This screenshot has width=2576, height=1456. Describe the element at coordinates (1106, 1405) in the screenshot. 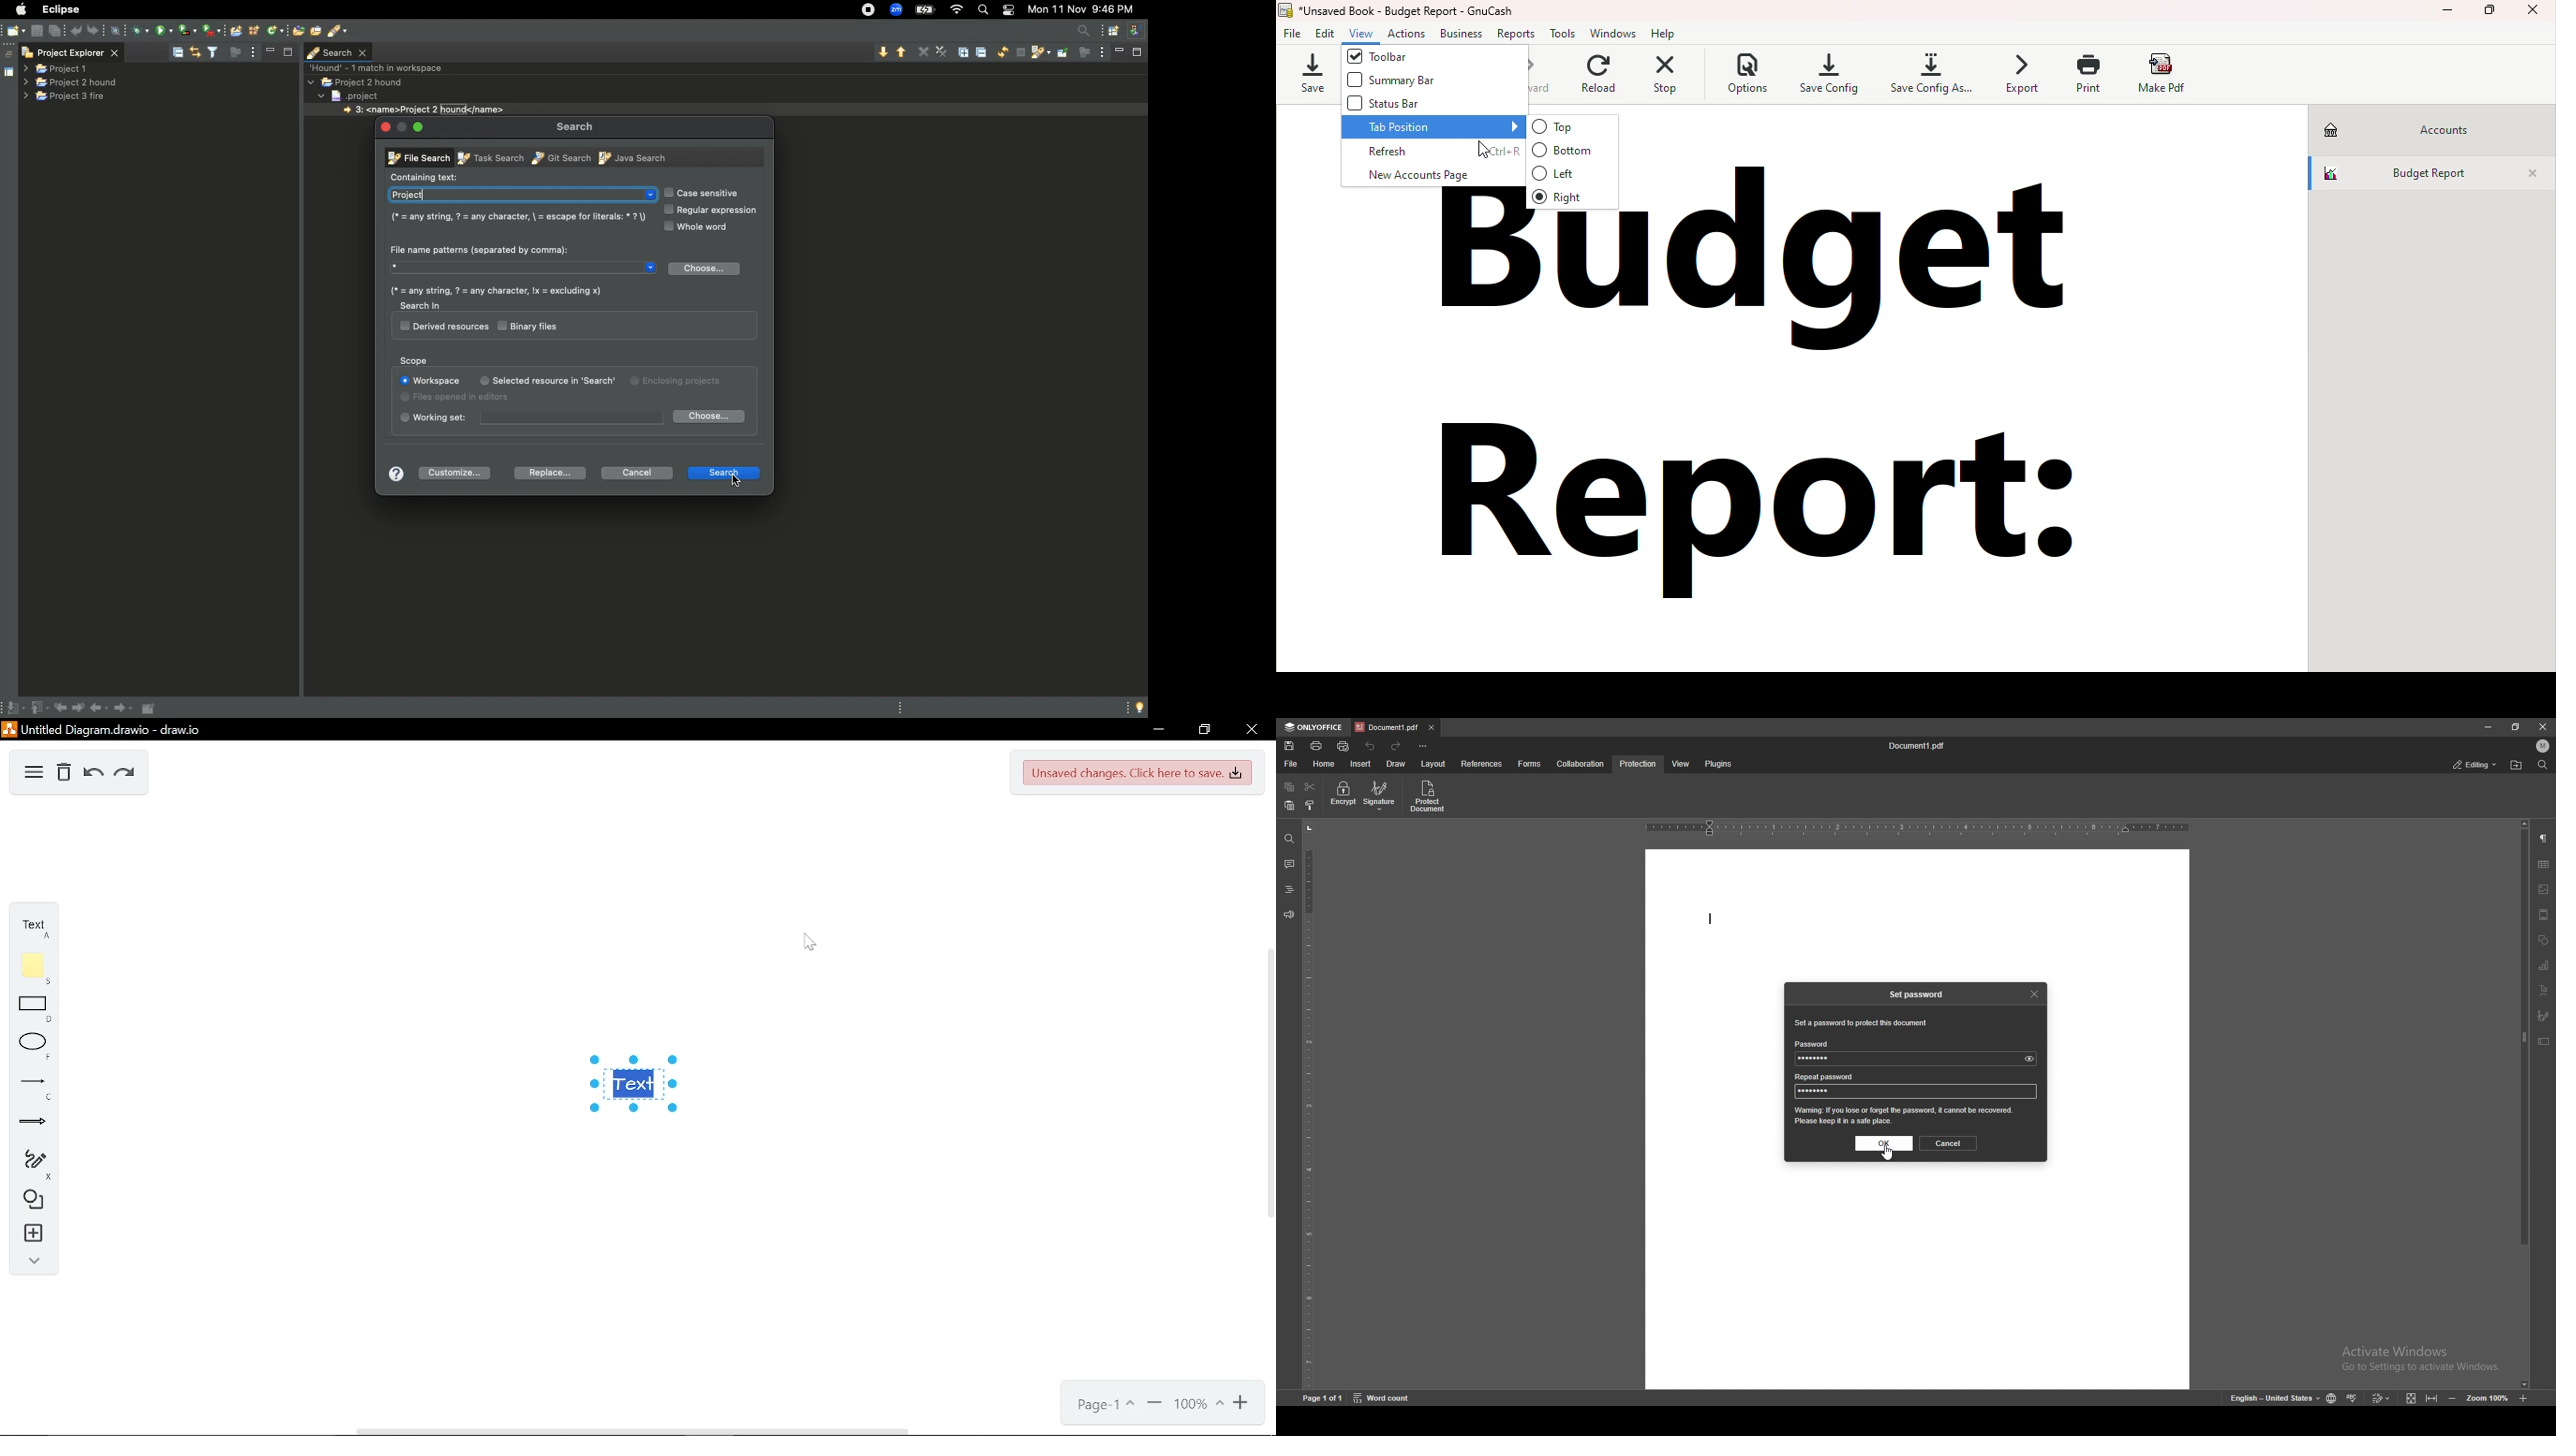

I see `current page` at that location.